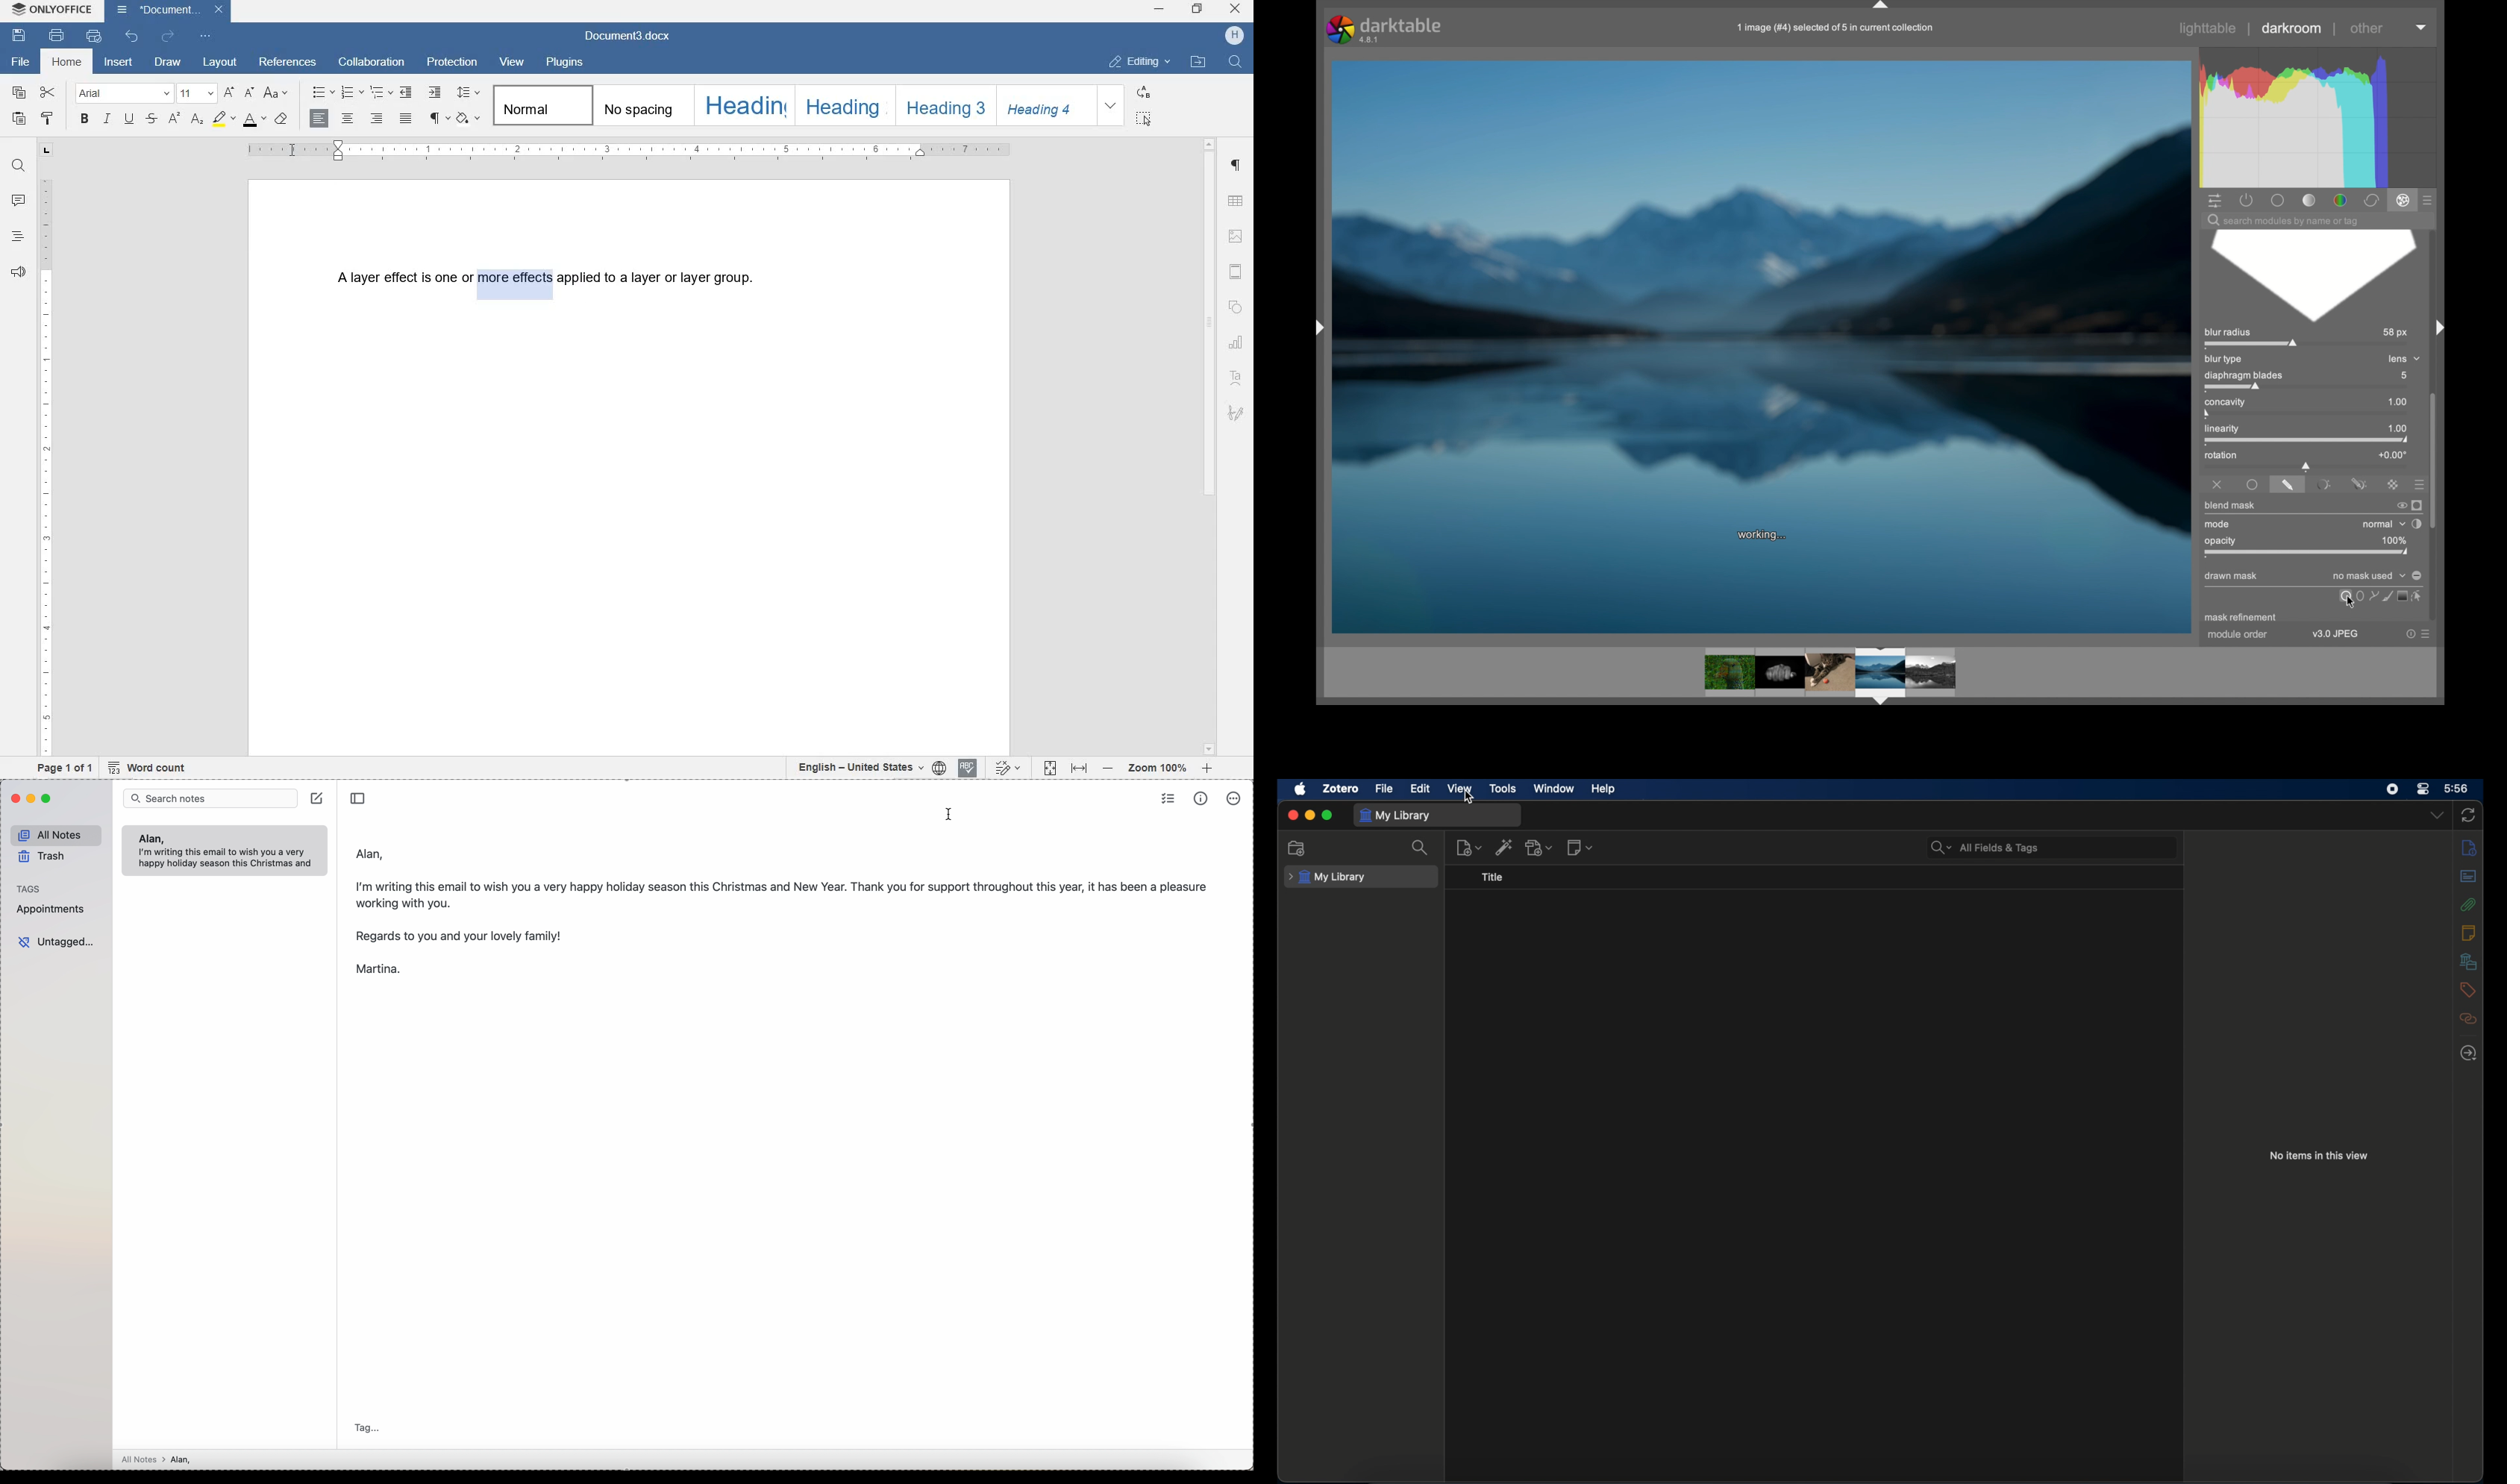 The height and width of the screenshot is (1484, 2520). What do you see at coordinates (2405, 634) in the screenshot?
I see `help` at bounding box center [2405, 634].